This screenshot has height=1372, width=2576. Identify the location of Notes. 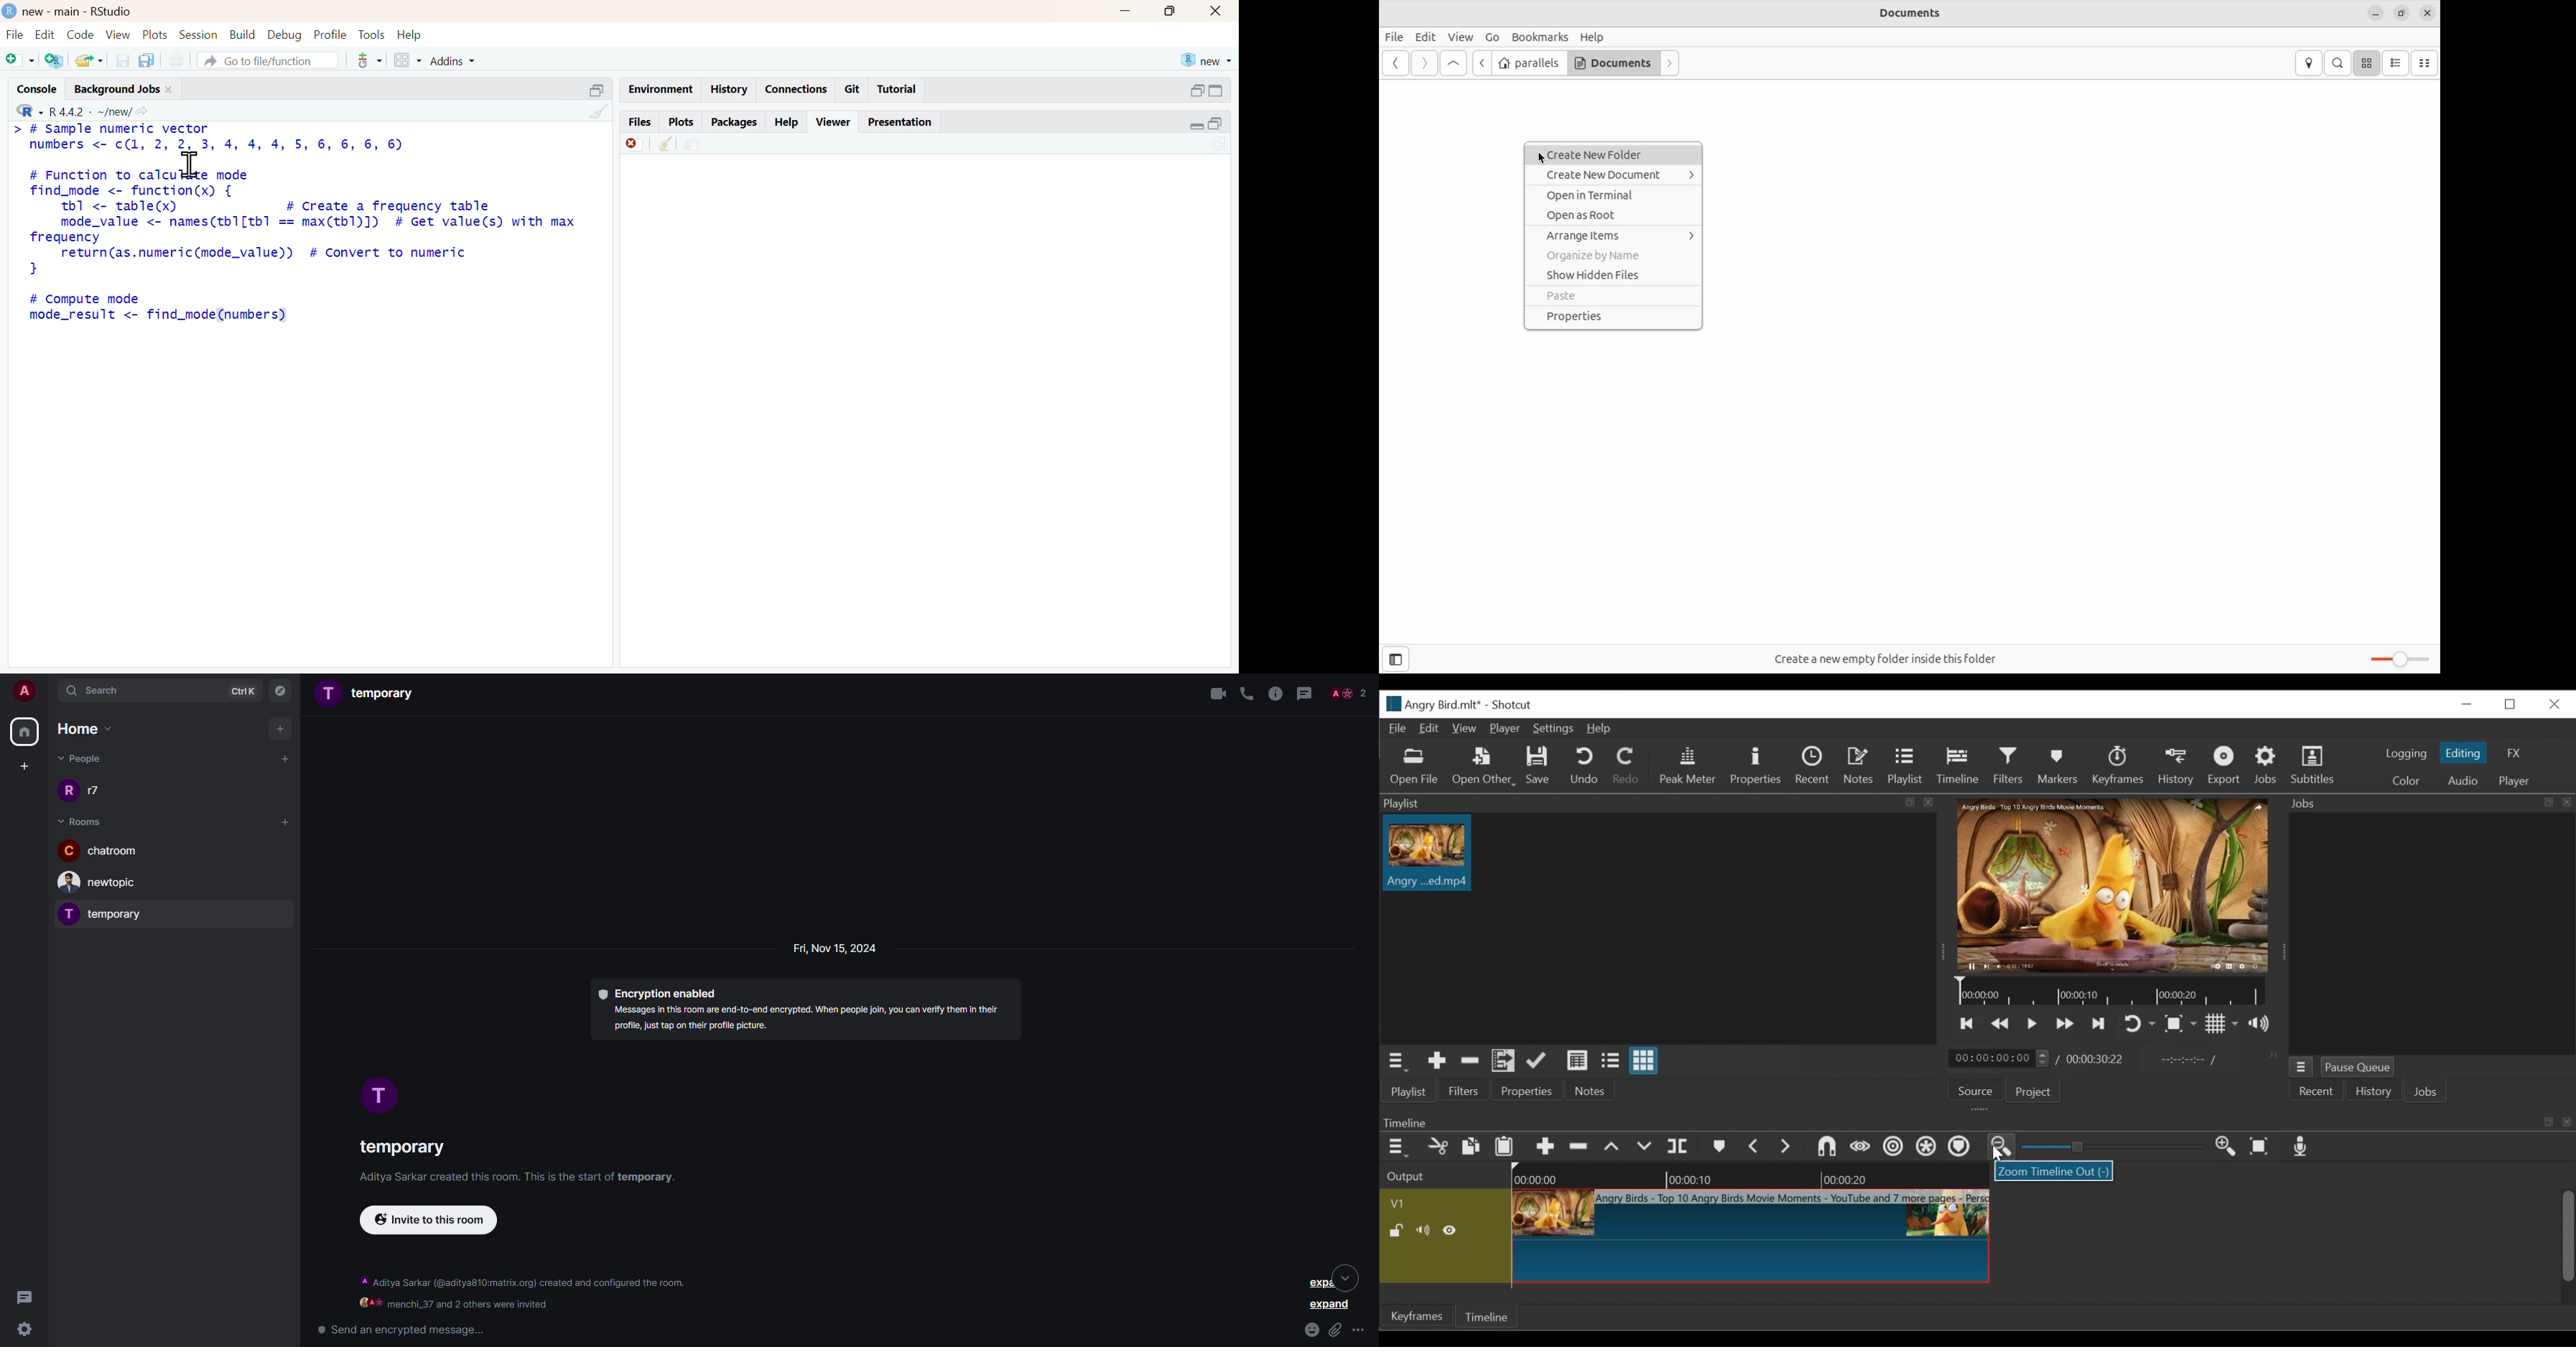
(1588, 1091).